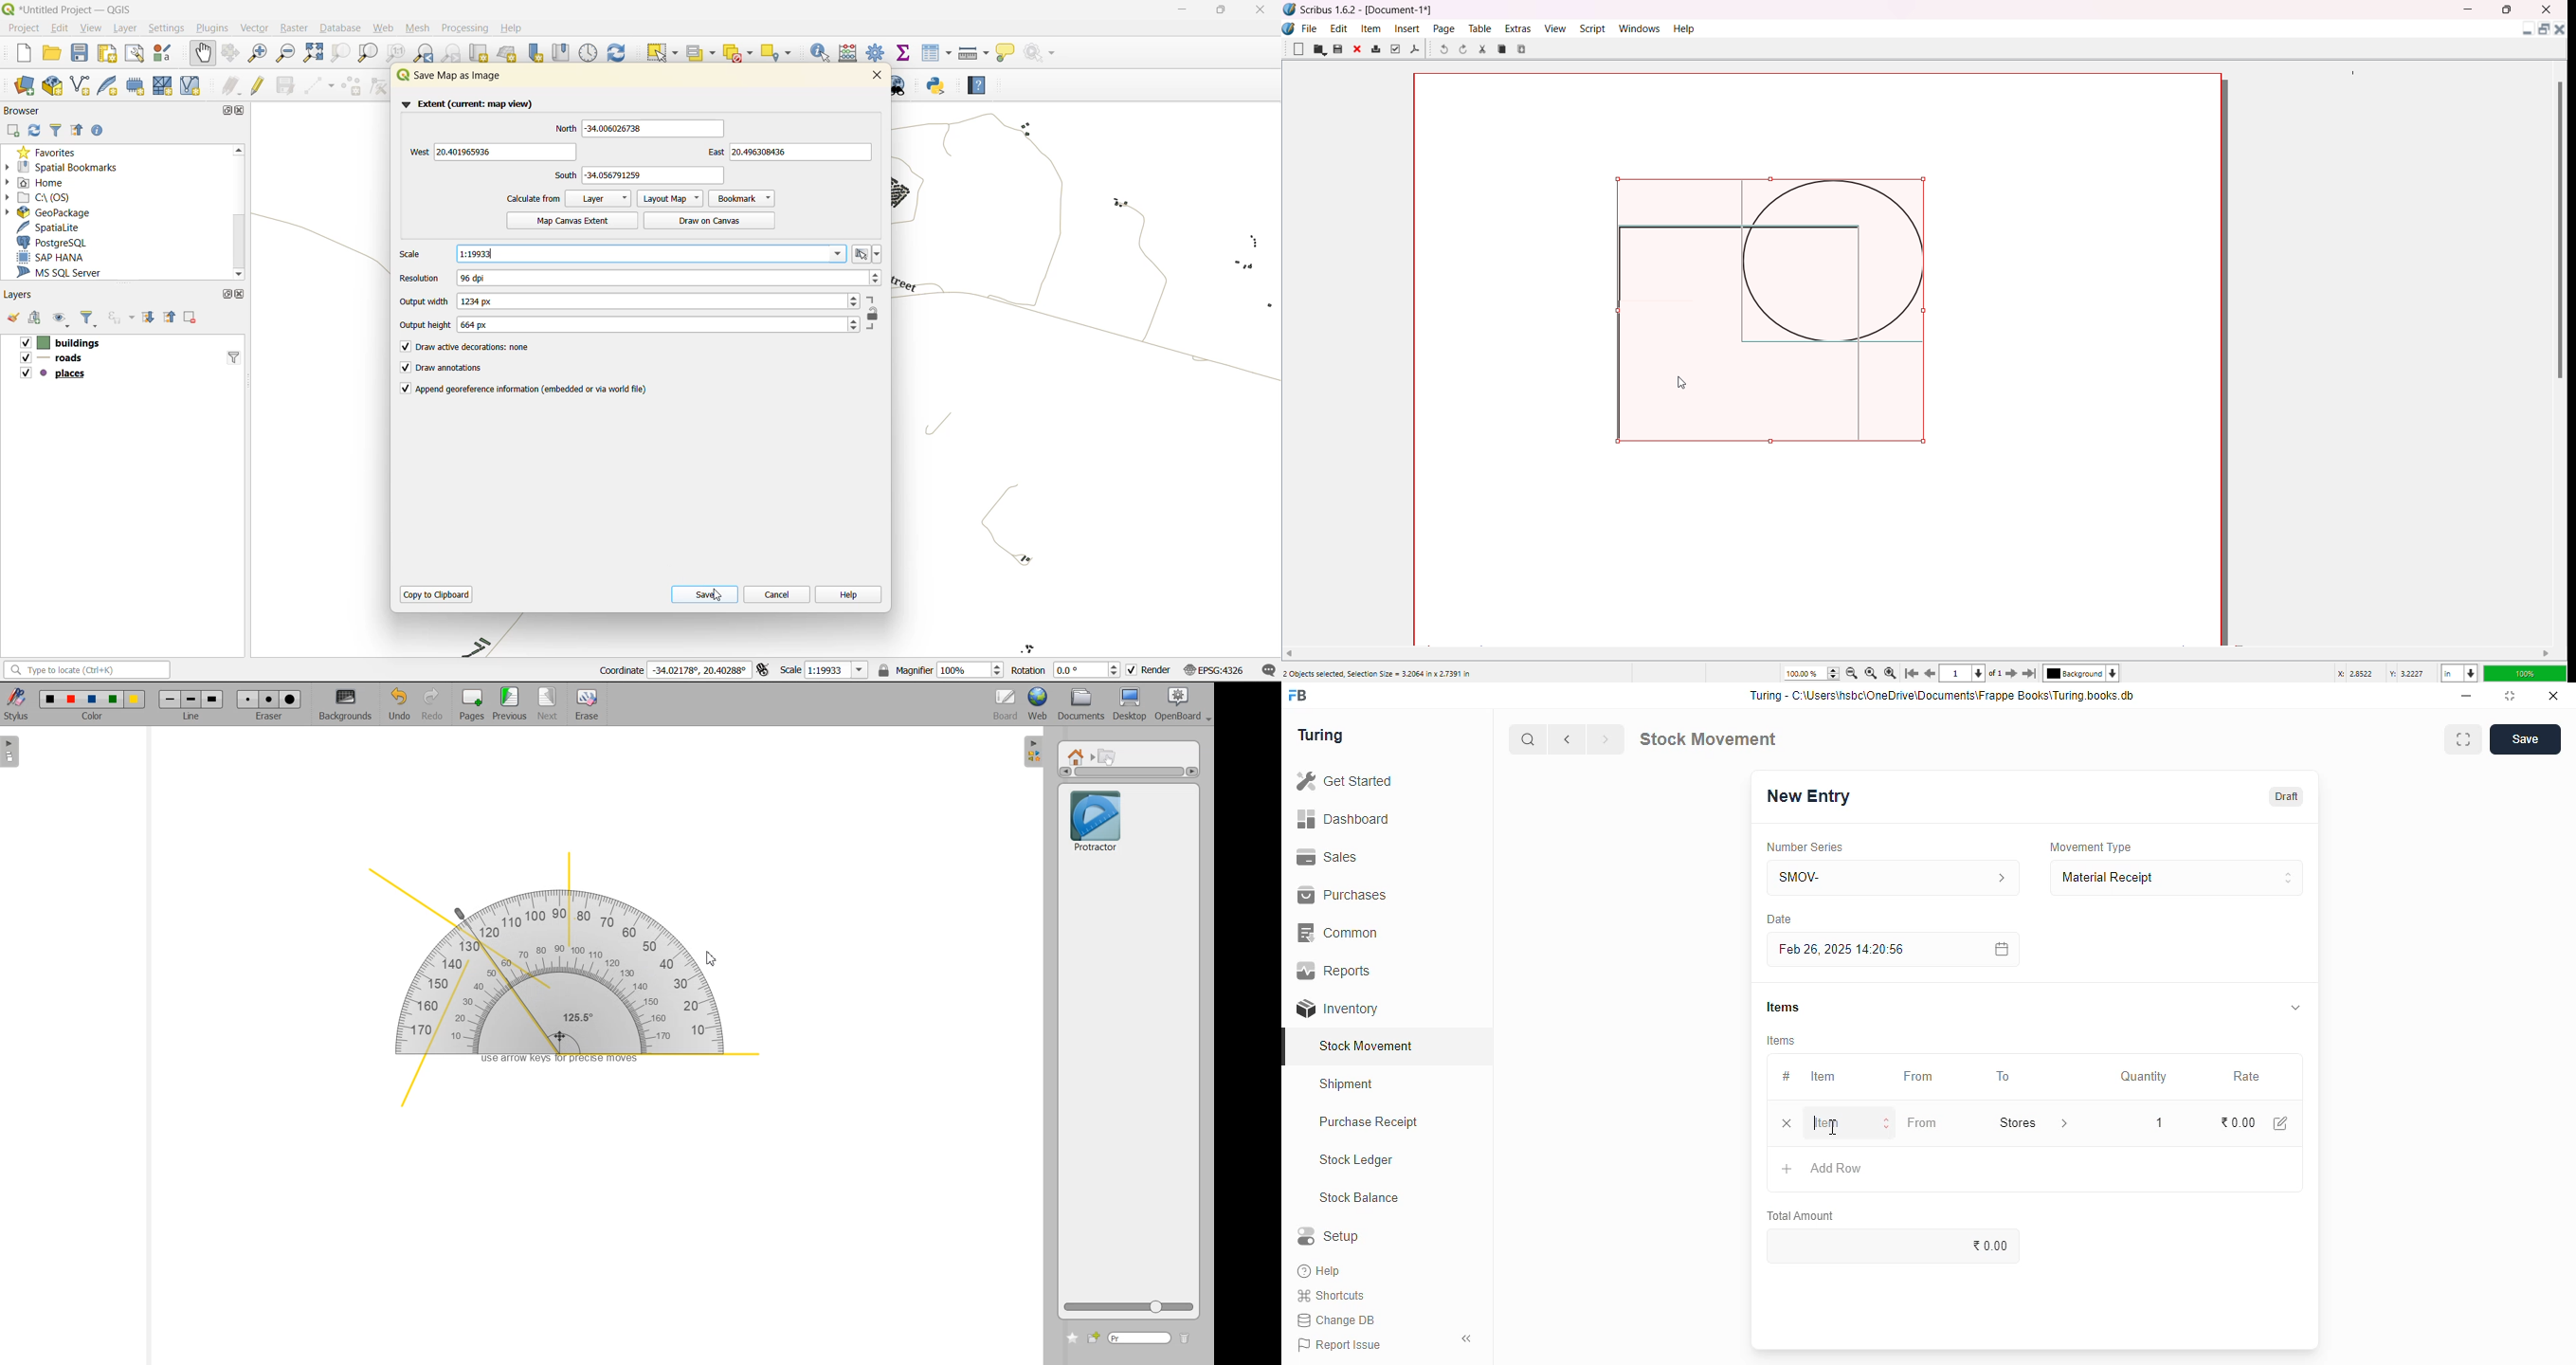 This screenshot has height=1372, width=2576. What do you see at coordinates (1337, 1009) in the screenshot?
I see `inventory` at bounding box center [1337, 1009].